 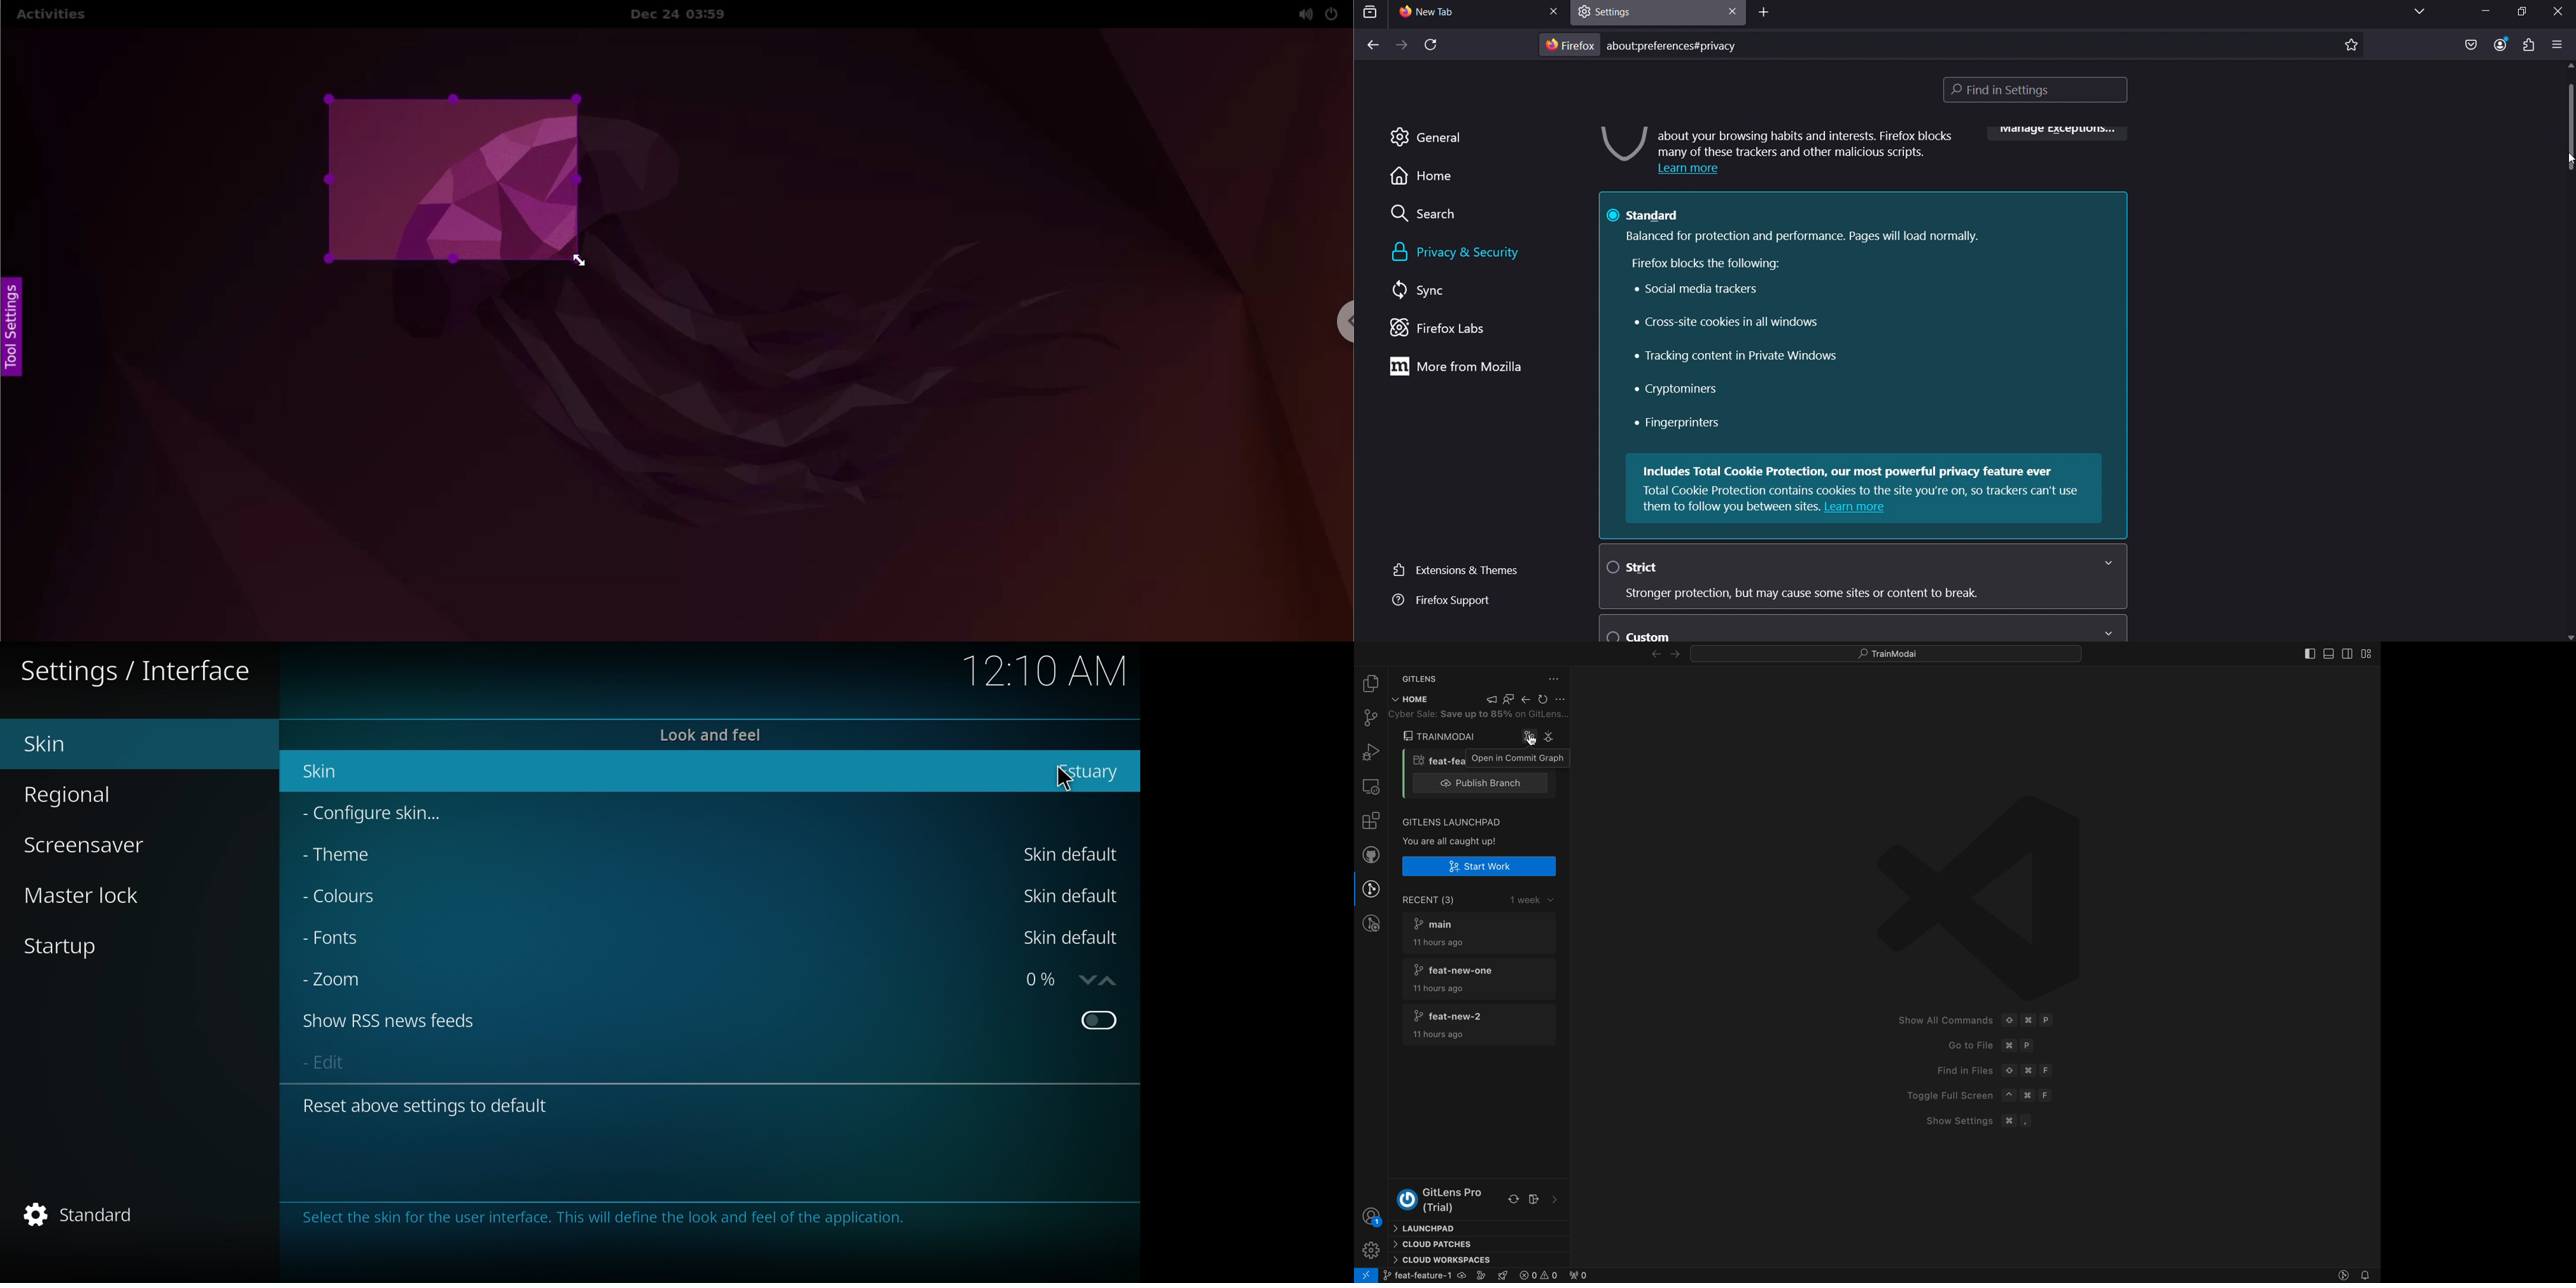 What do you see at coordinates (1372, 46) in the screenshot?
I see `back one page` at bounding box center [1372, 46].